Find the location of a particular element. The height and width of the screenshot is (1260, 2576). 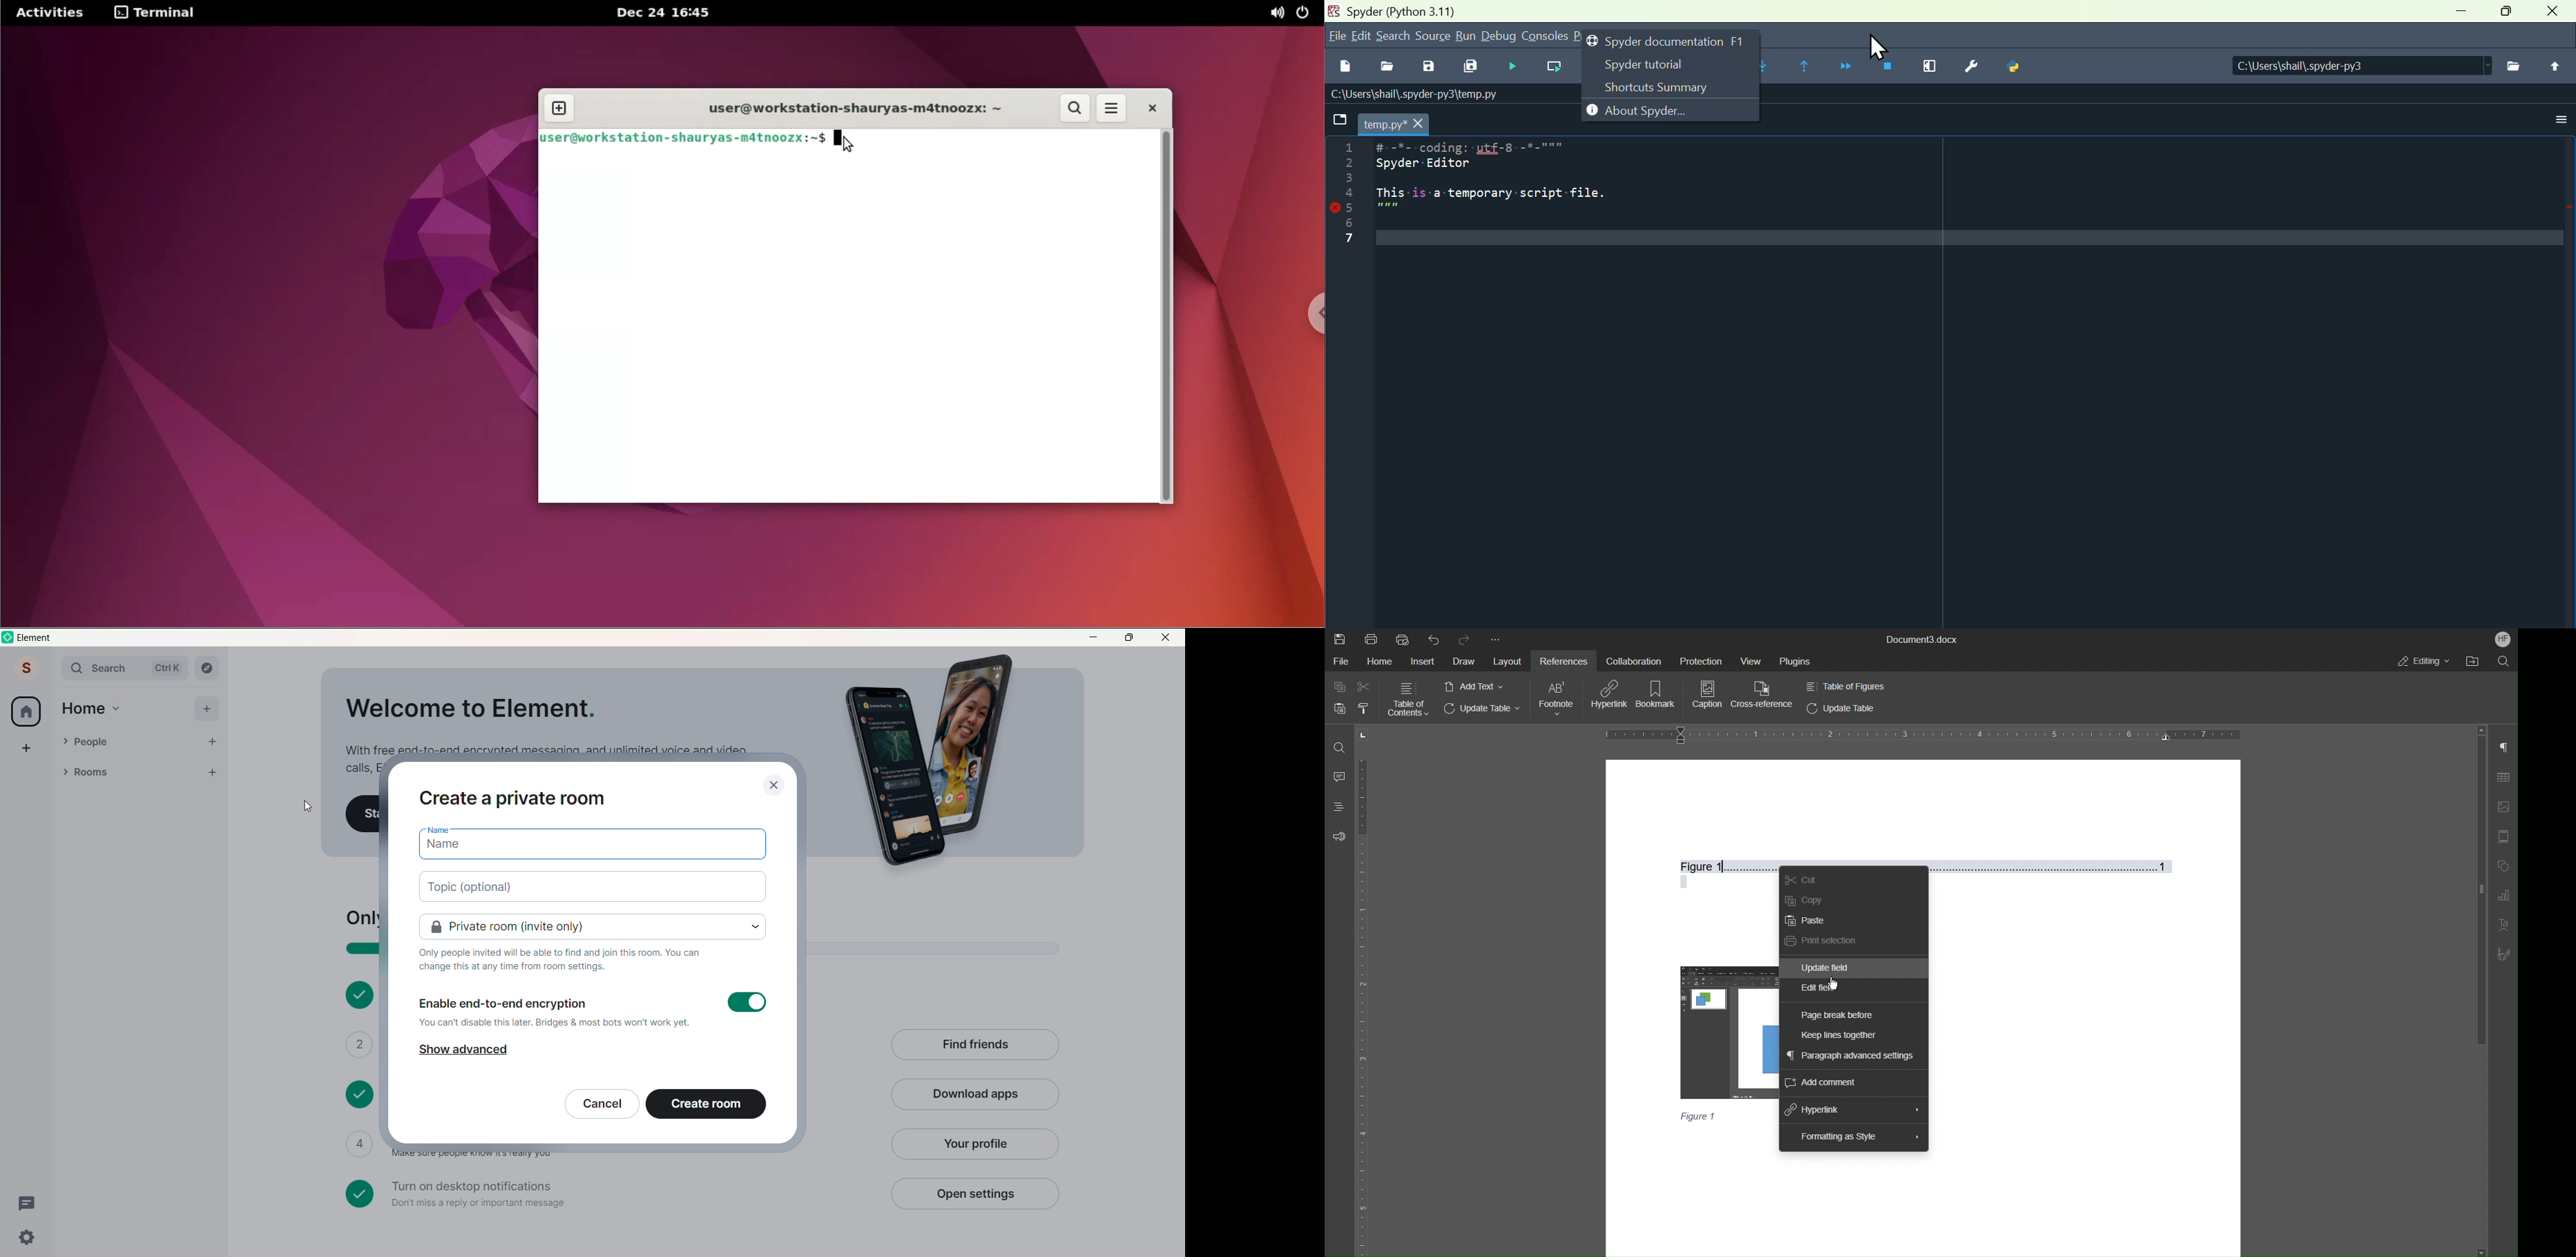

browse directories is located at coordinates (2516, 66).